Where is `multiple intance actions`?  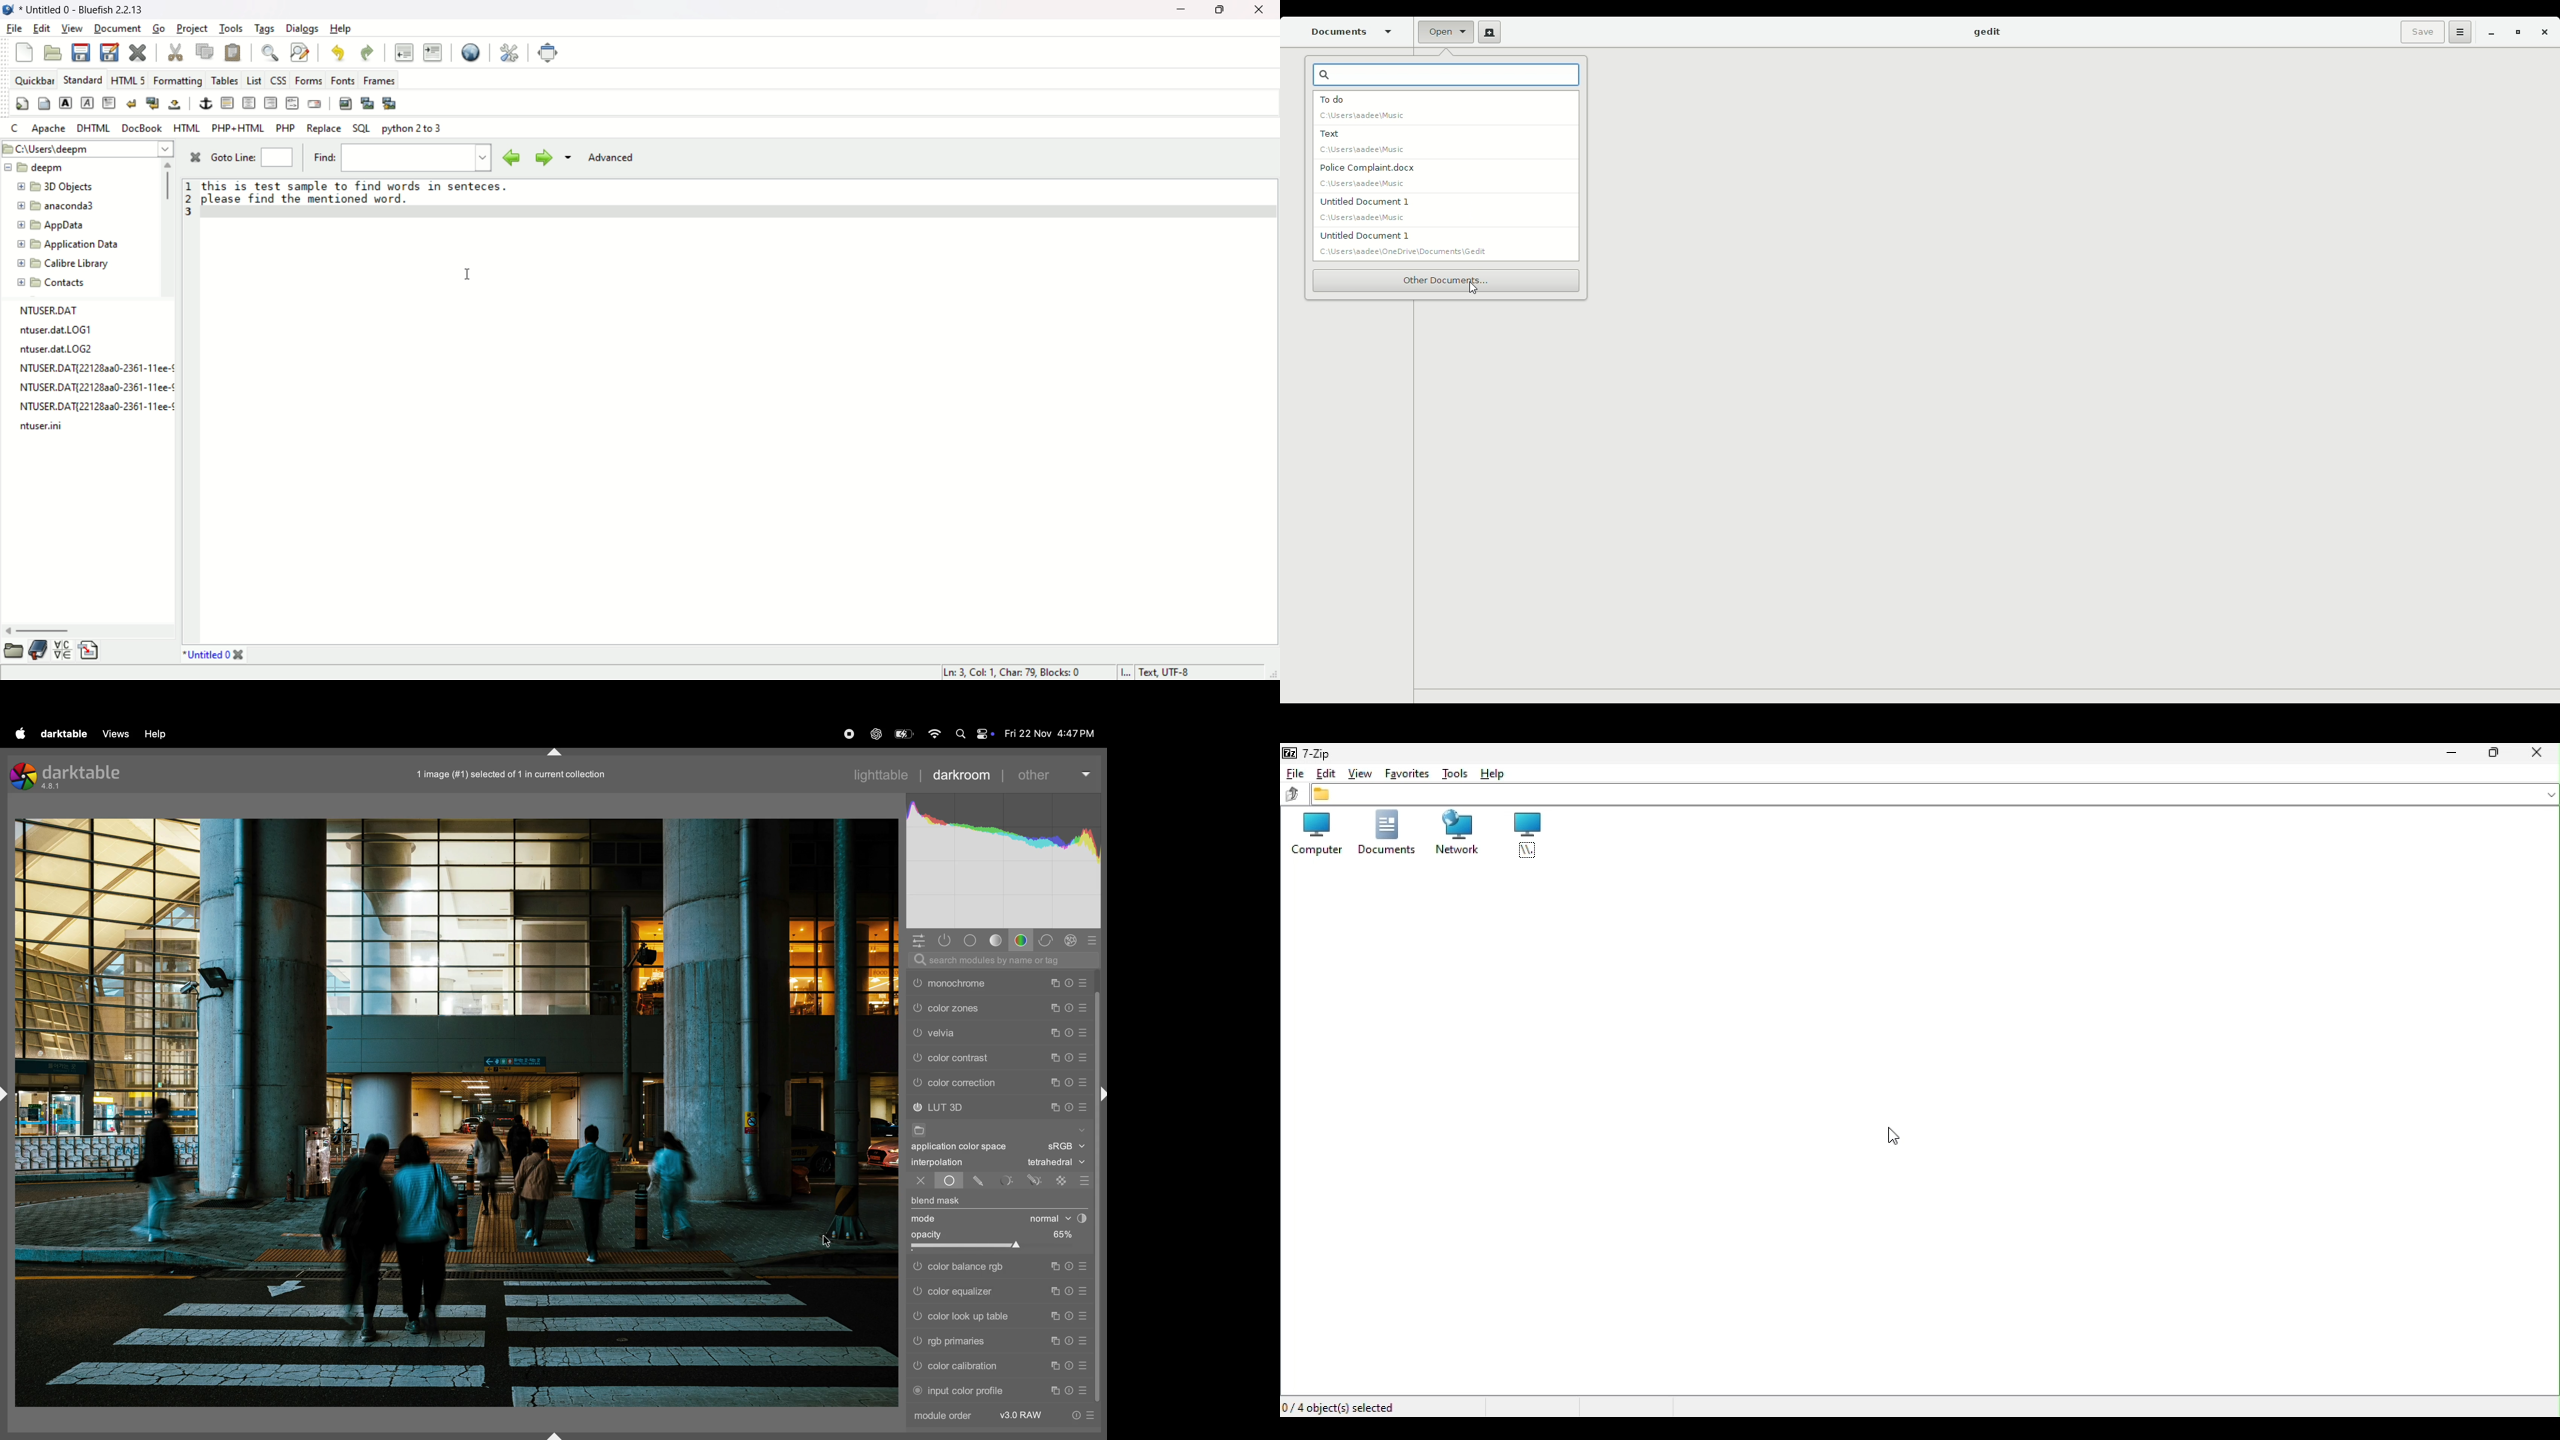 multiple intance actions is located at coordinates (1052, 1104).